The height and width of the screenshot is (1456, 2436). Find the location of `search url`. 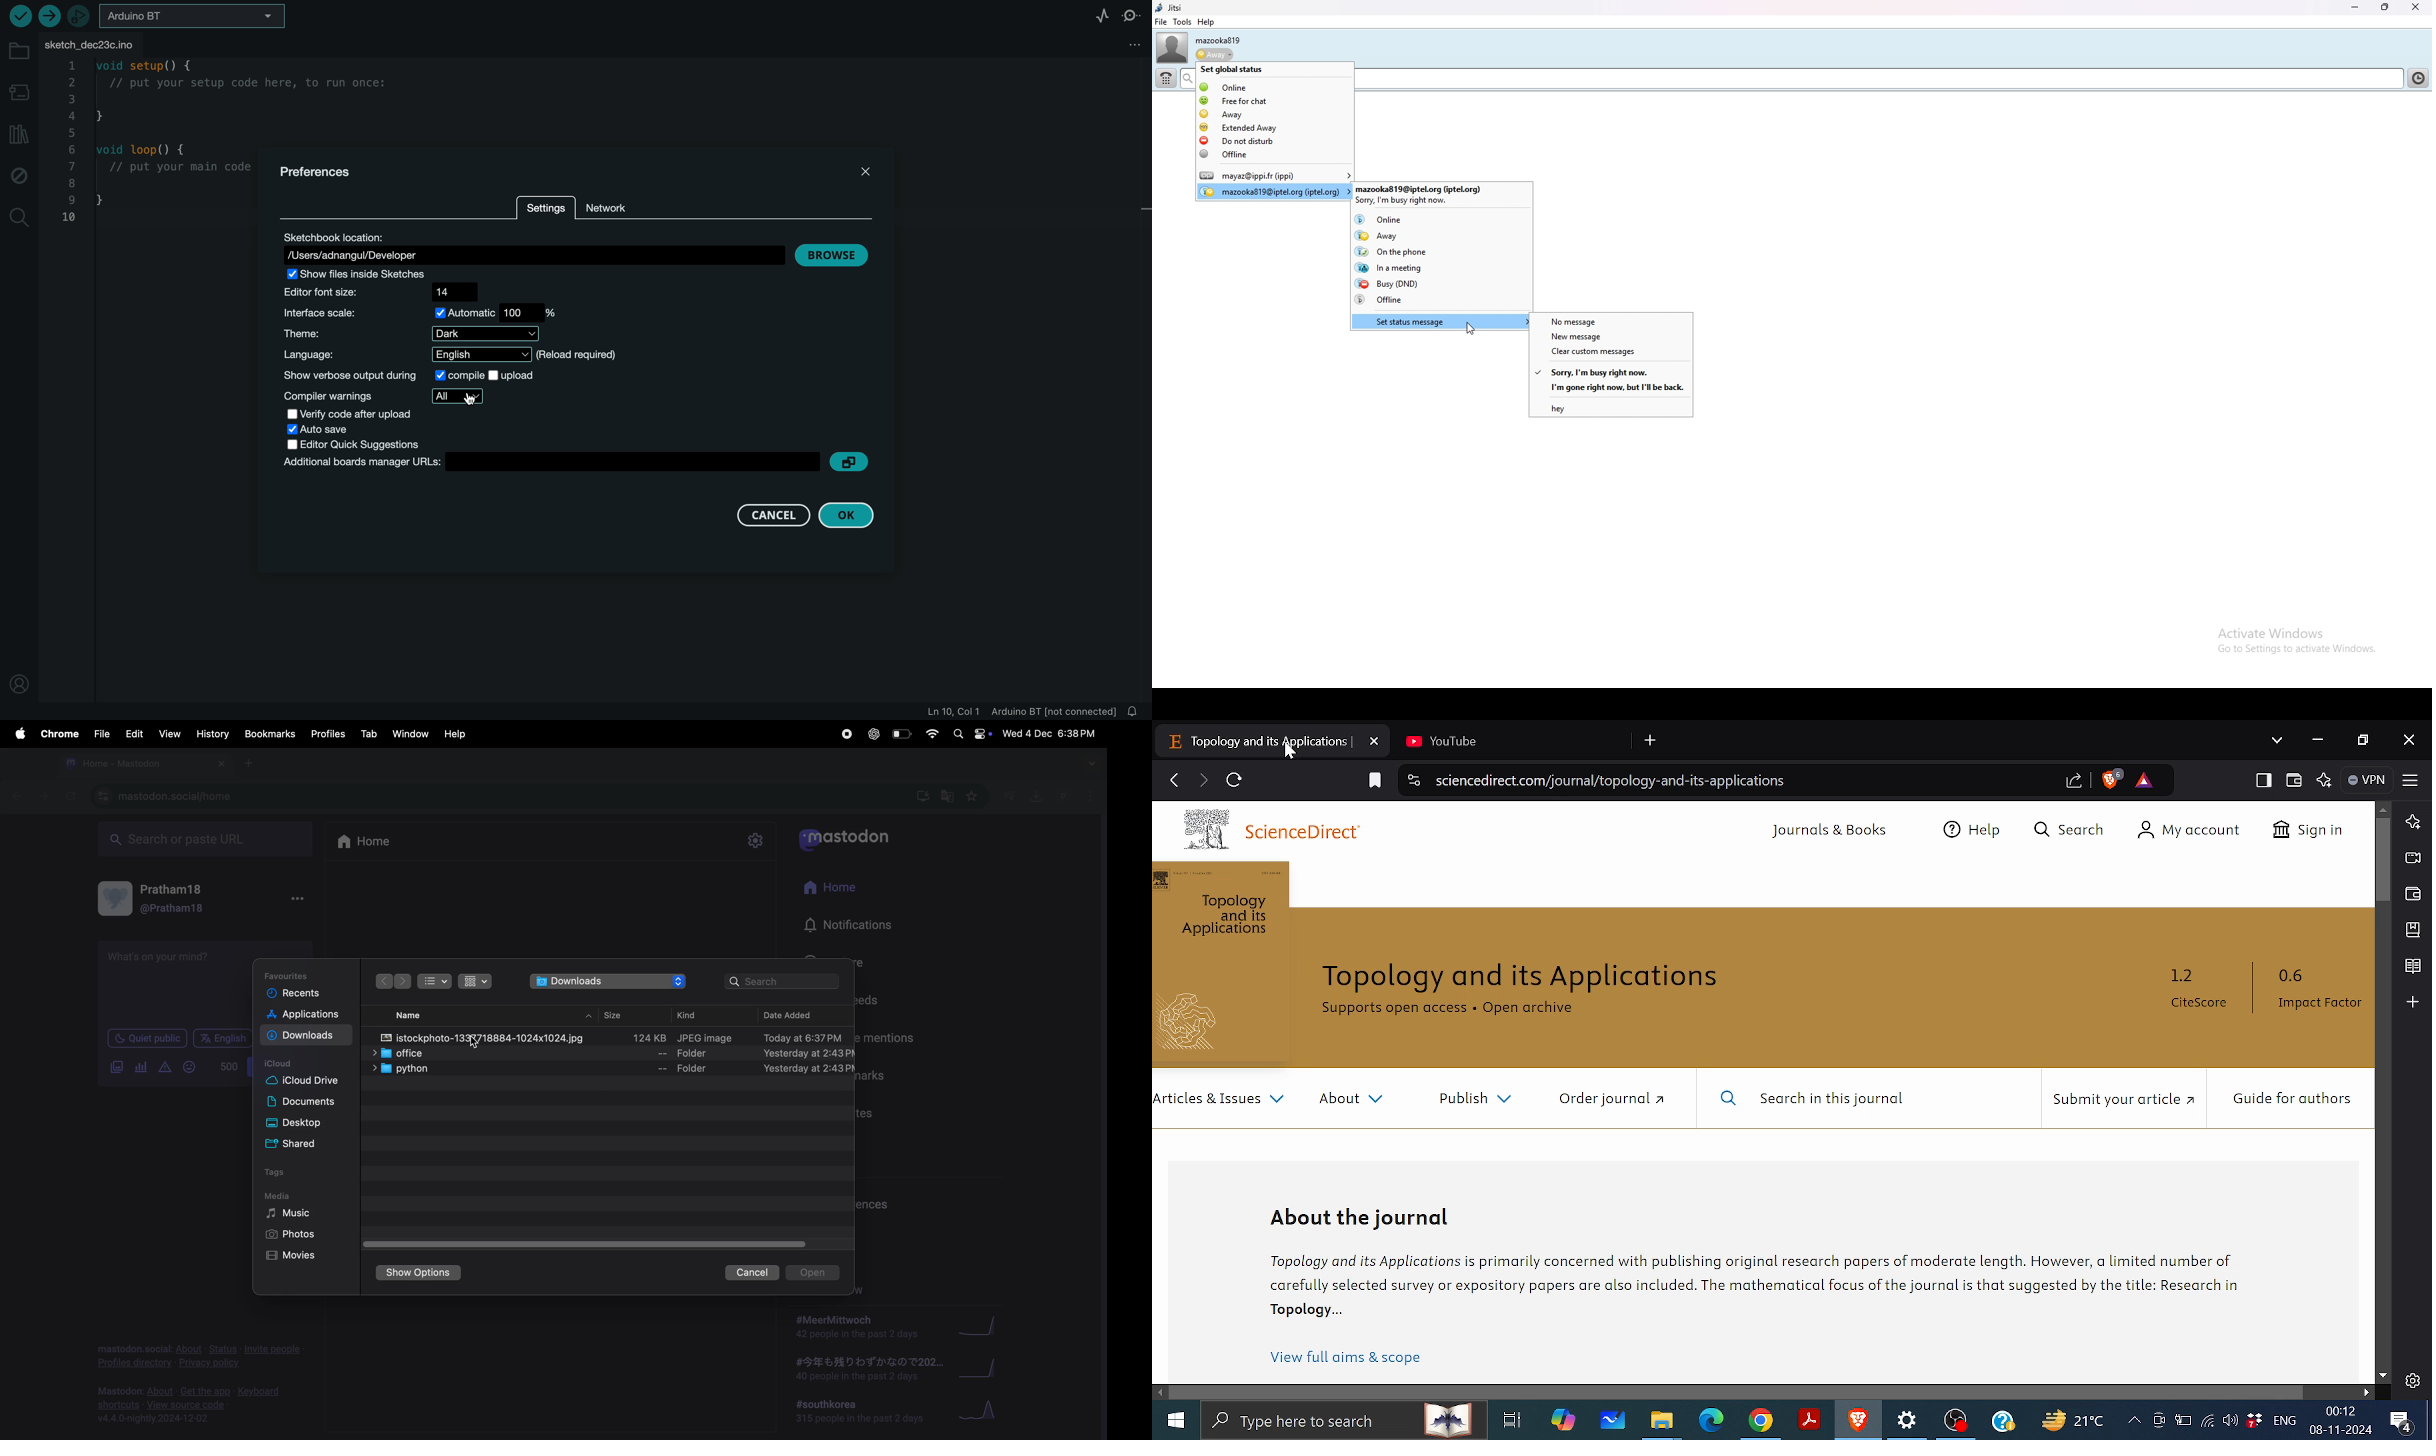

search url is located at coordinates (202, 839).